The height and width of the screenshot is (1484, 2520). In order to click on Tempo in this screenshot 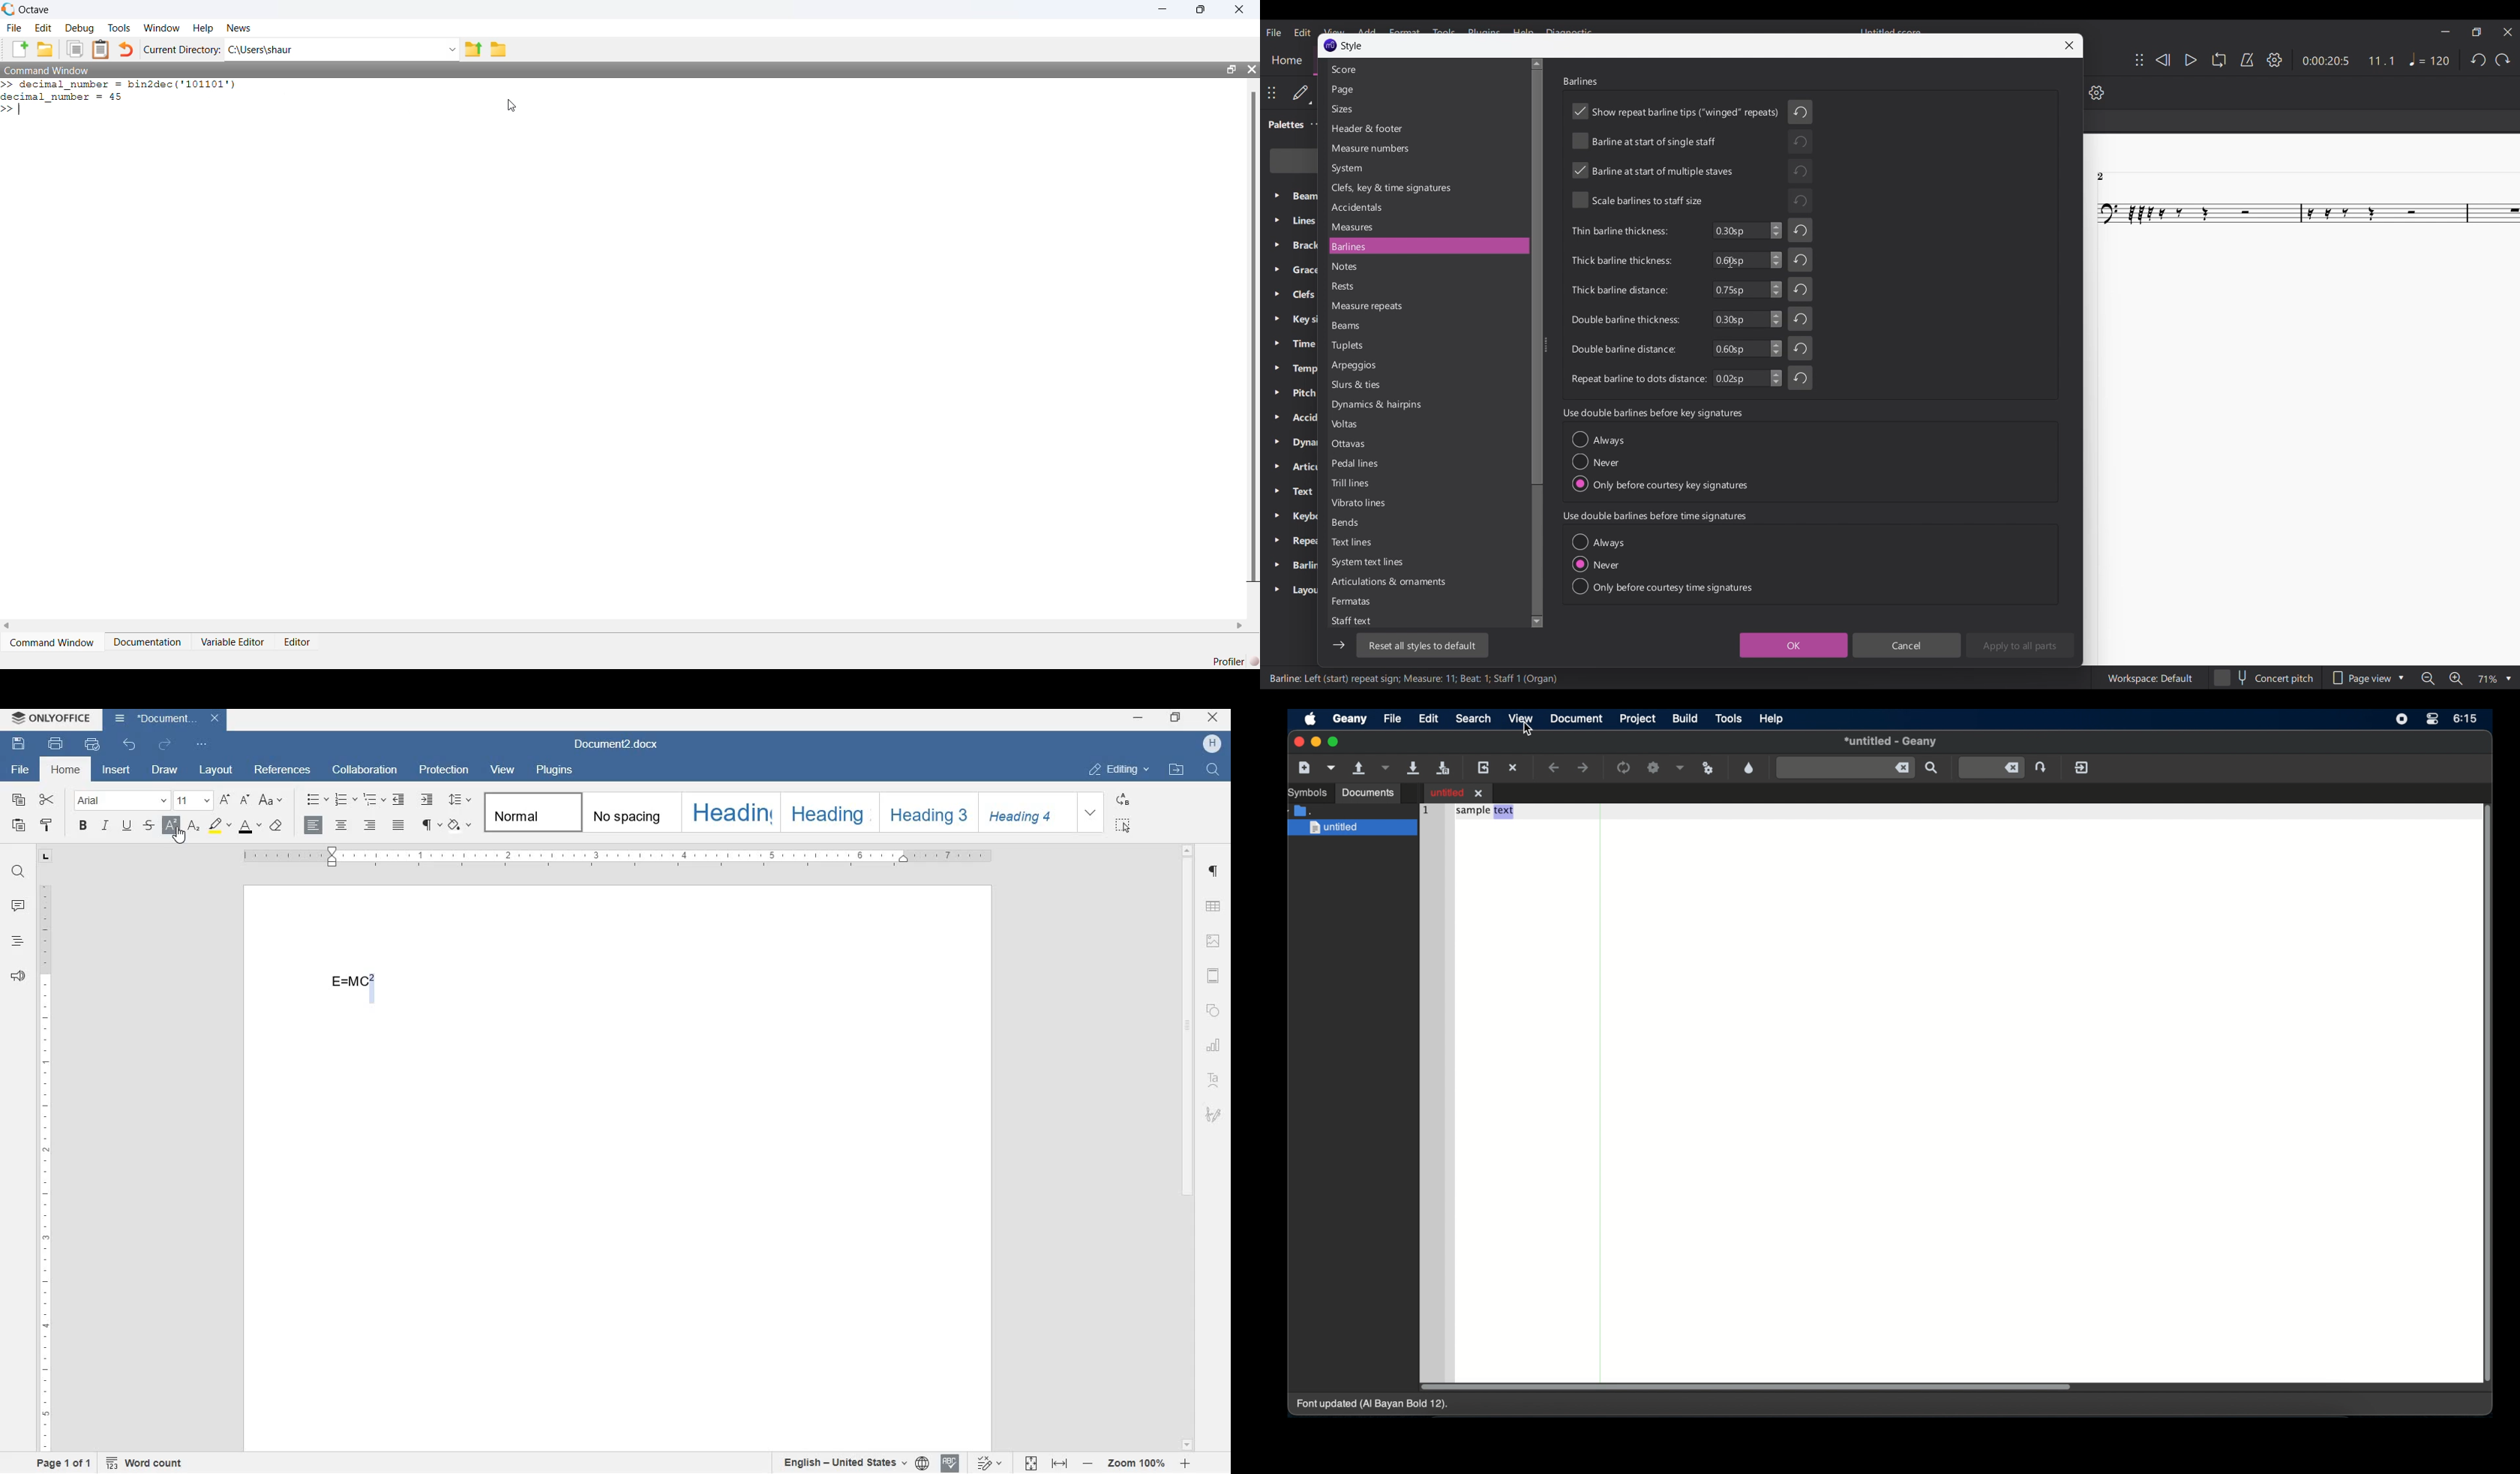, I will do `click(2429, 59)`.